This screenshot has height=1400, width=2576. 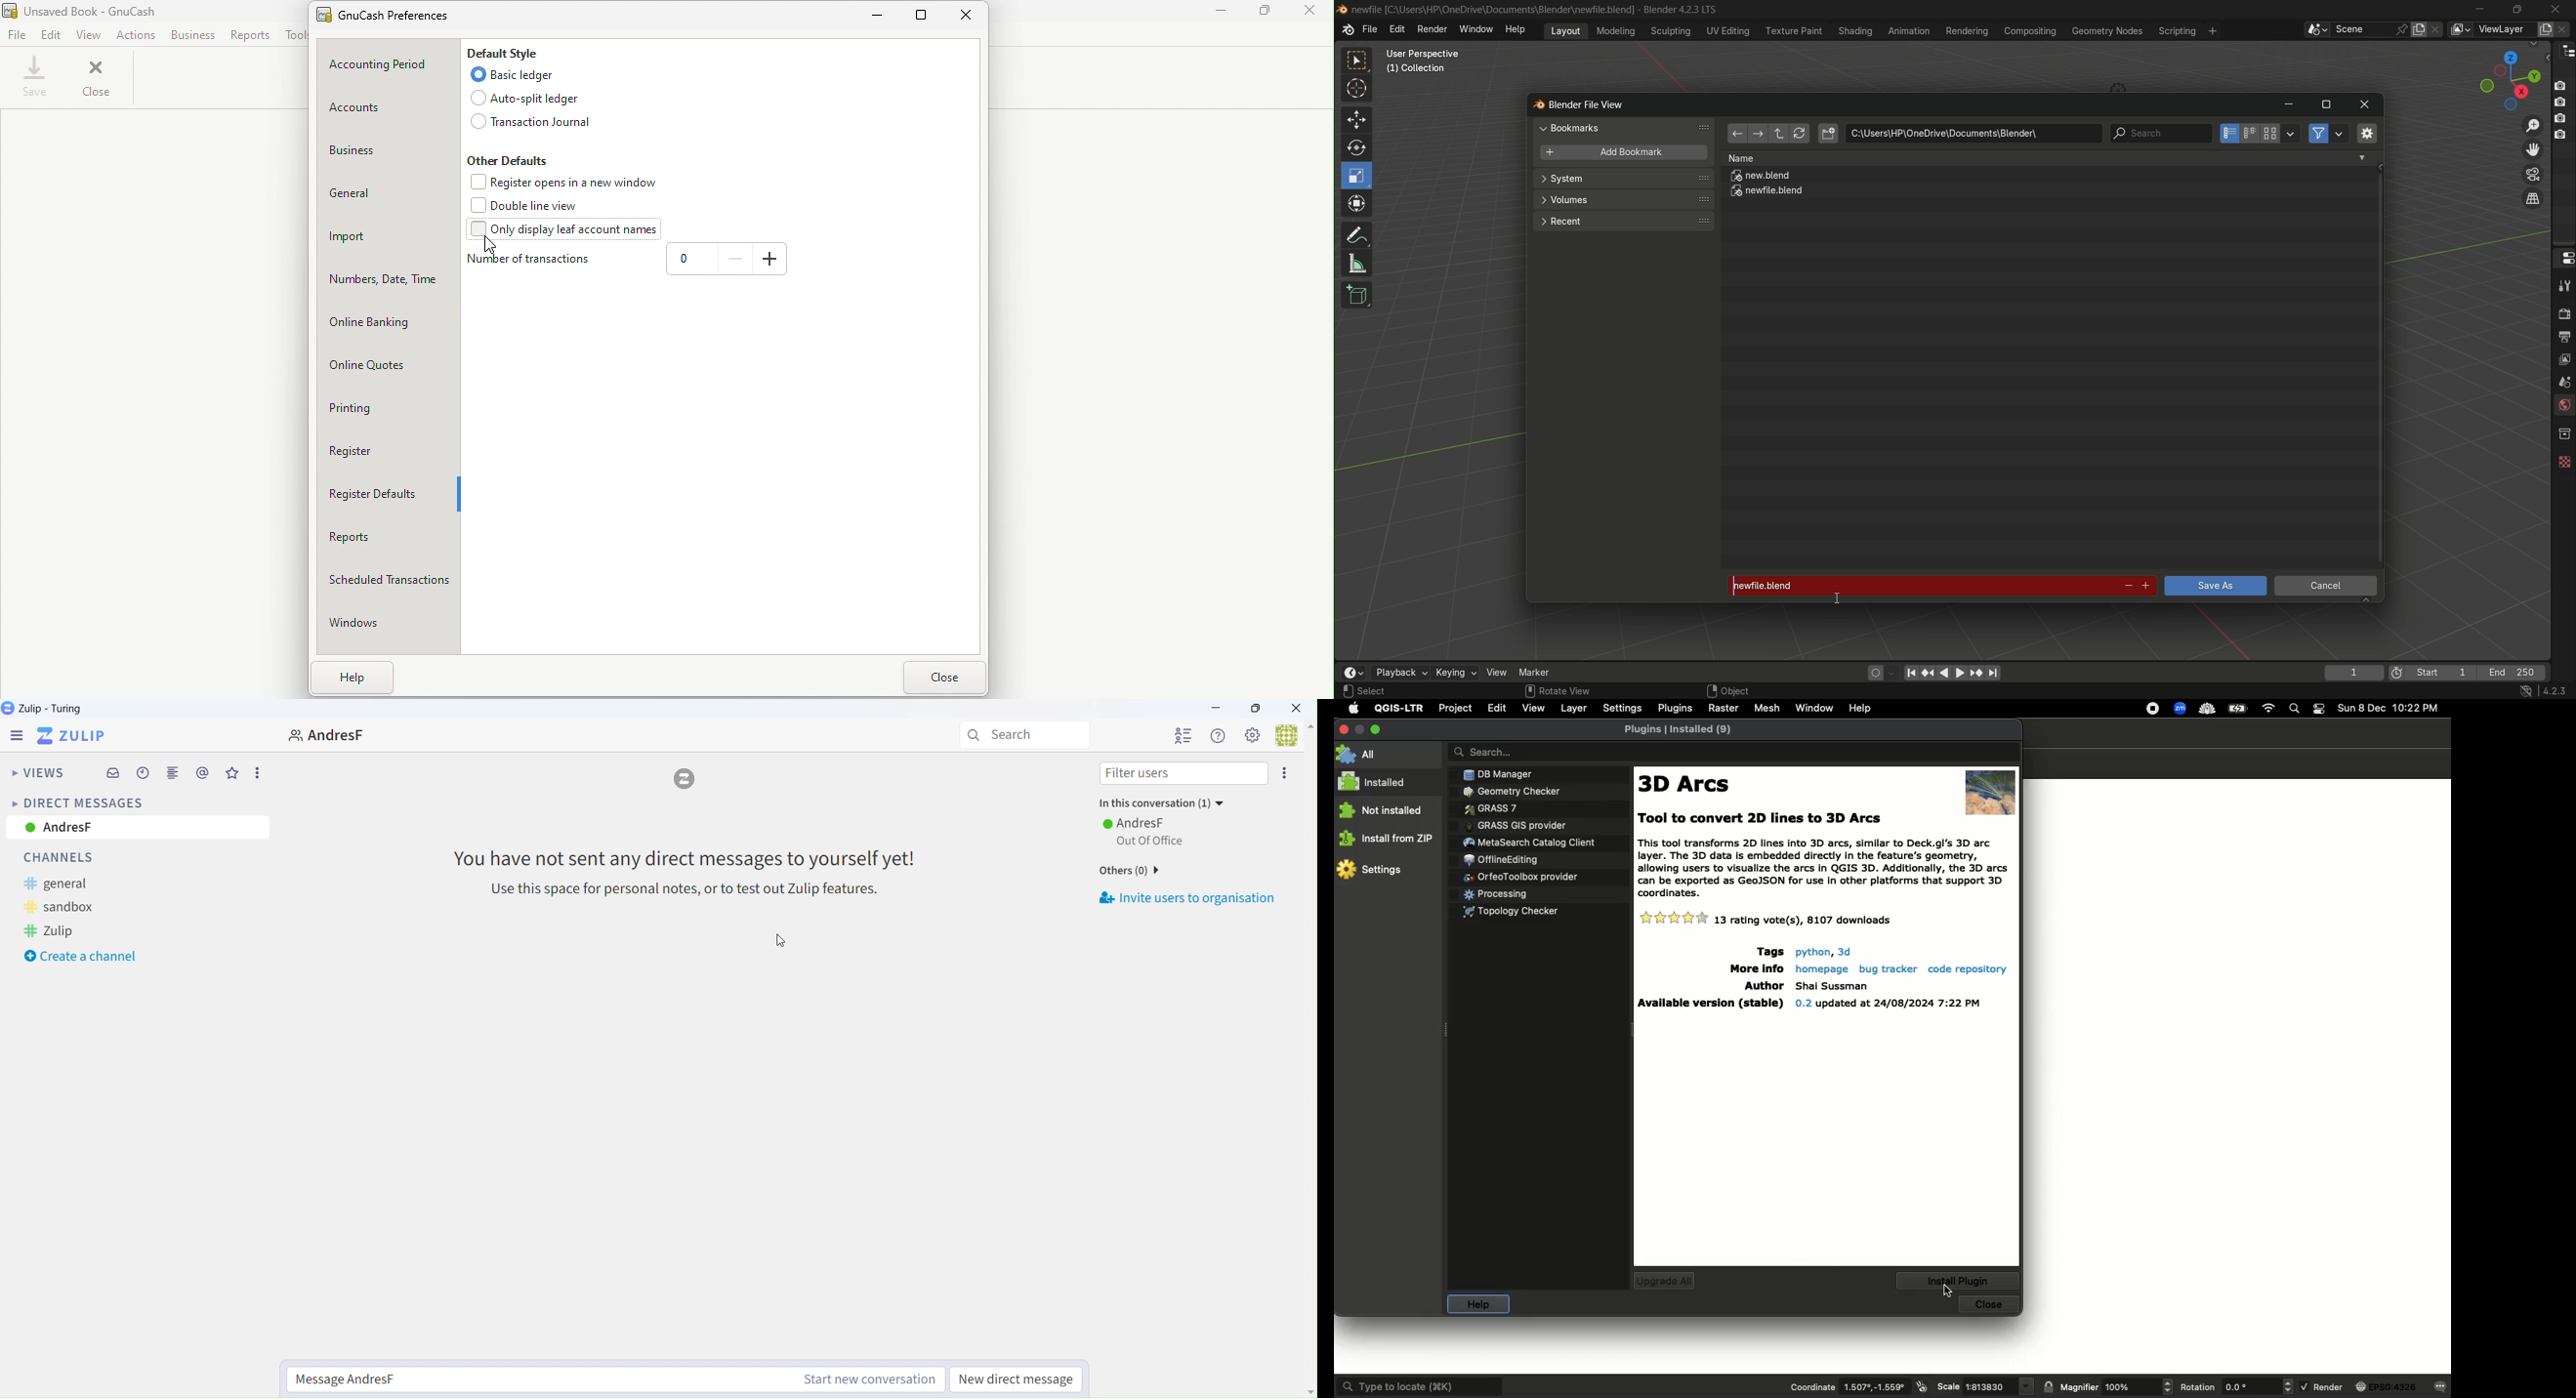 I want to click on uv editing menu, so click(x=1728, y=30).